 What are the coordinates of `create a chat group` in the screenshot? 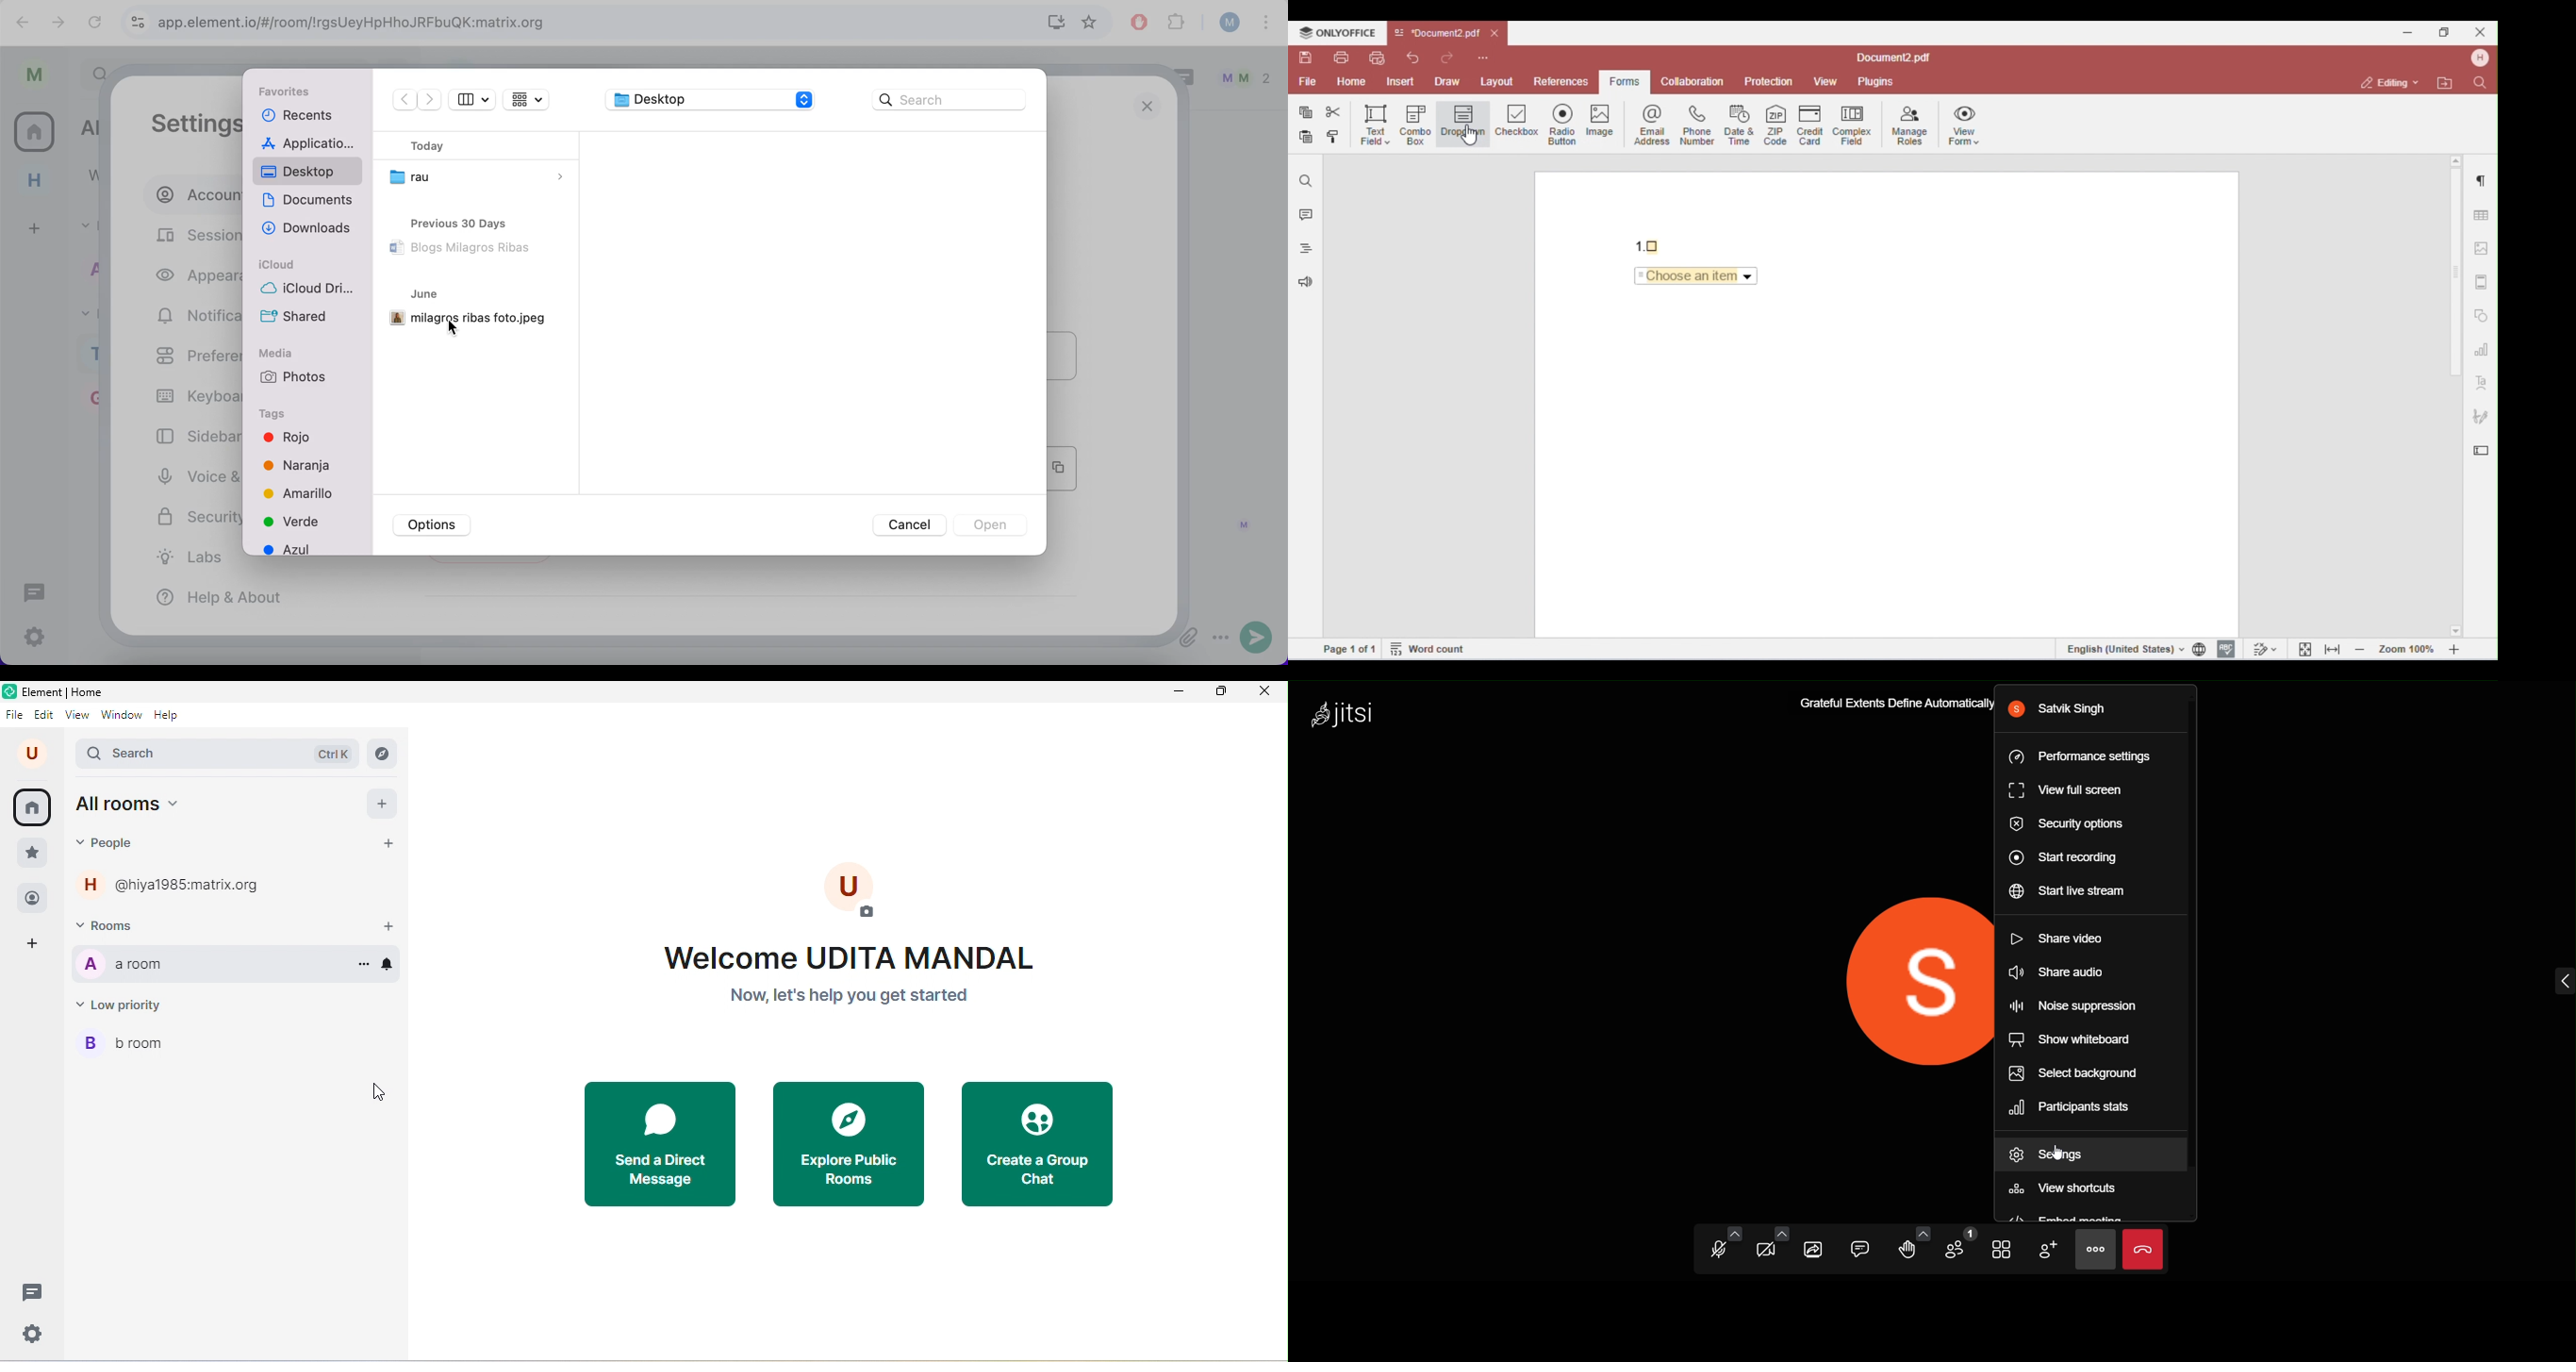 It's located at (1037, 1144).